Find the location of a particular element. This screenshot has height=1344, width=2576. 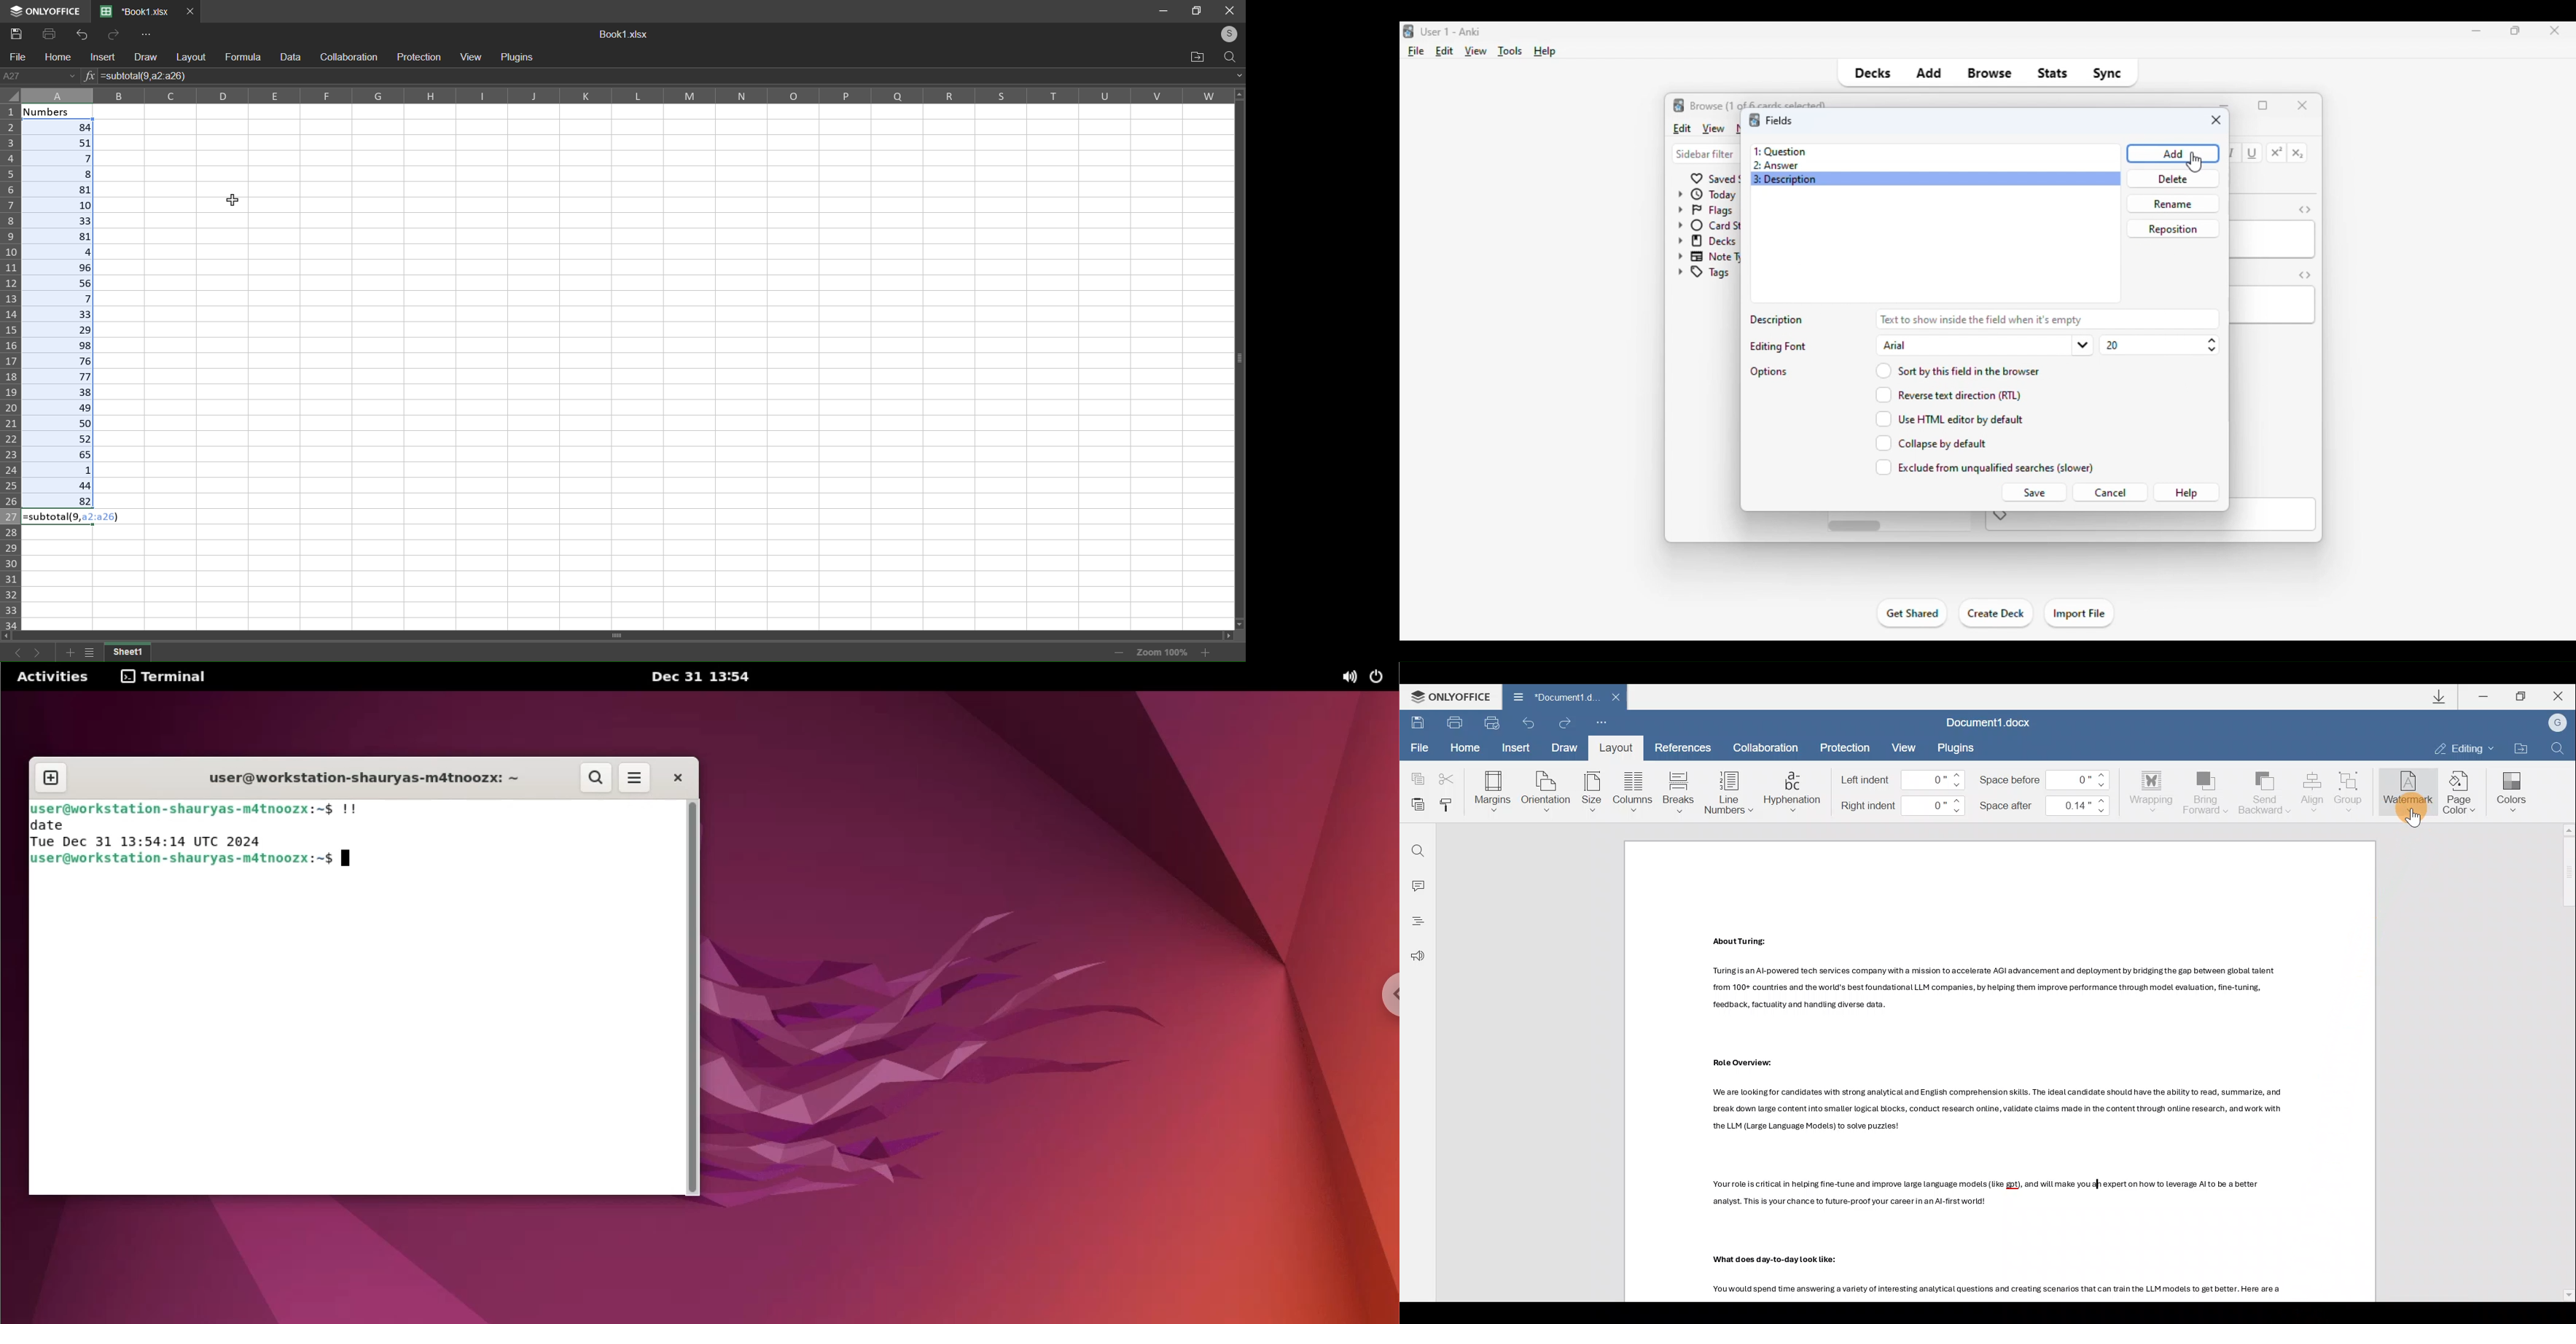

close is located at coordinates (2216, 121).